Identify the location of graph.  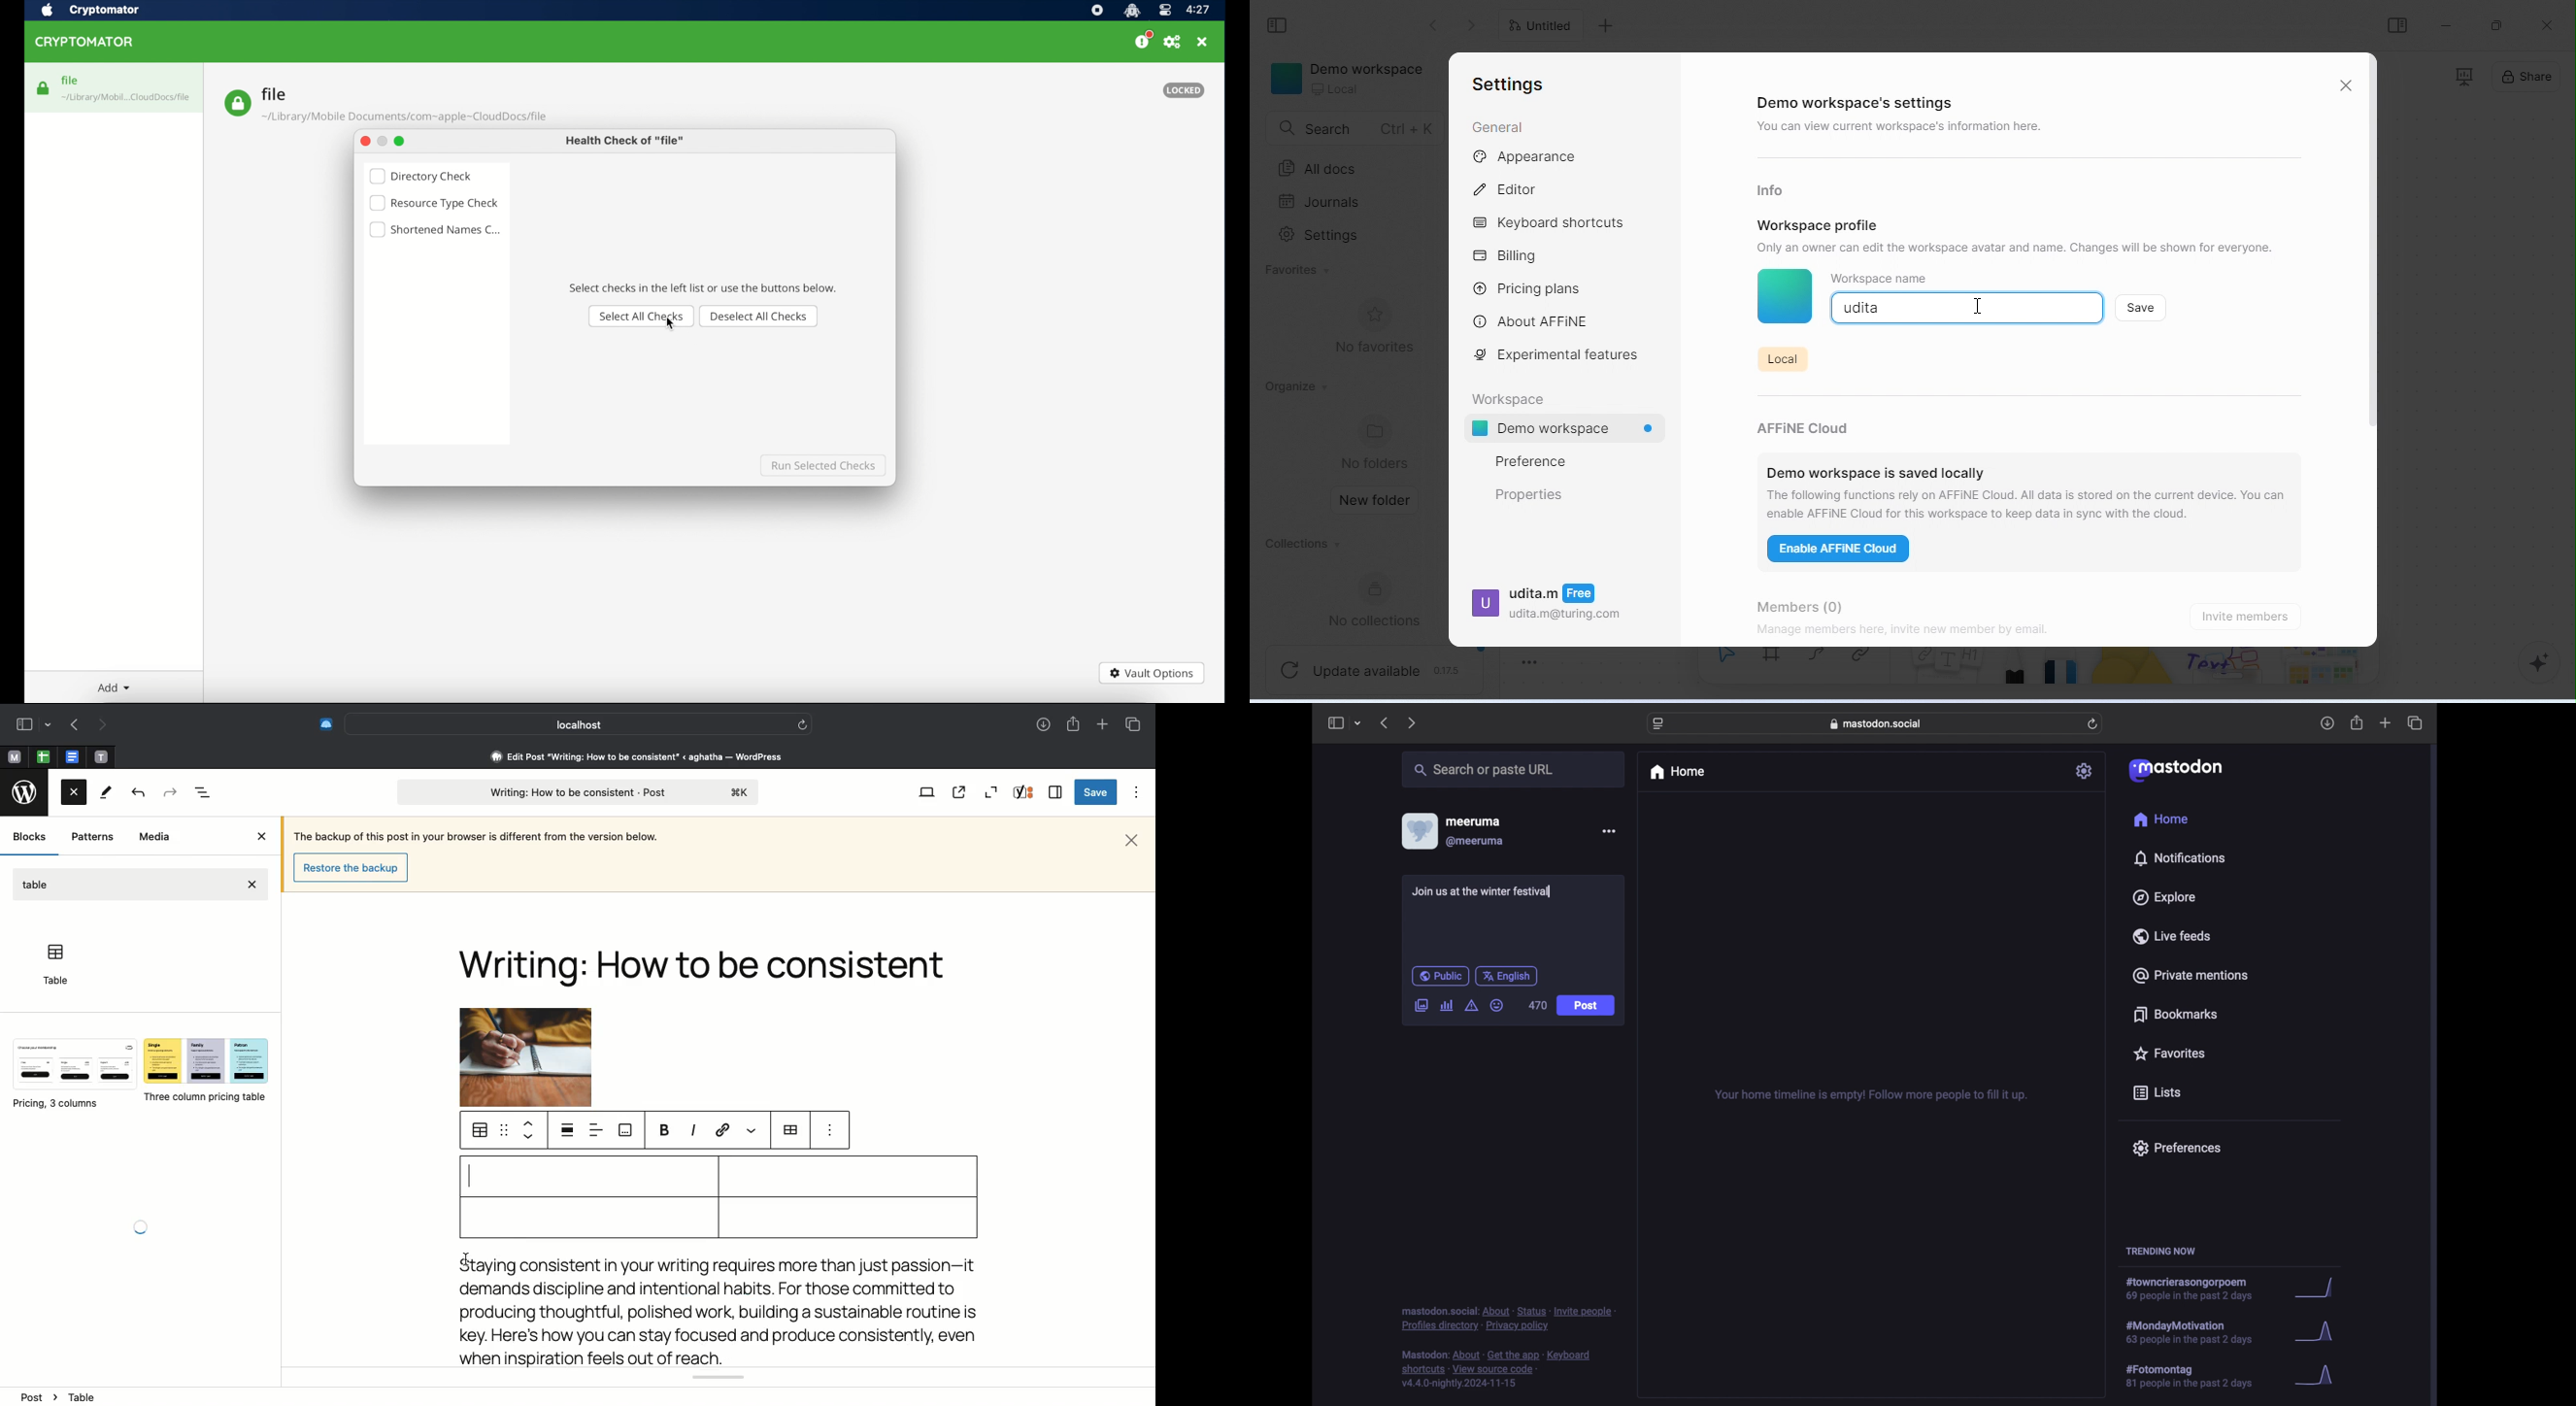
(2318, 1334).